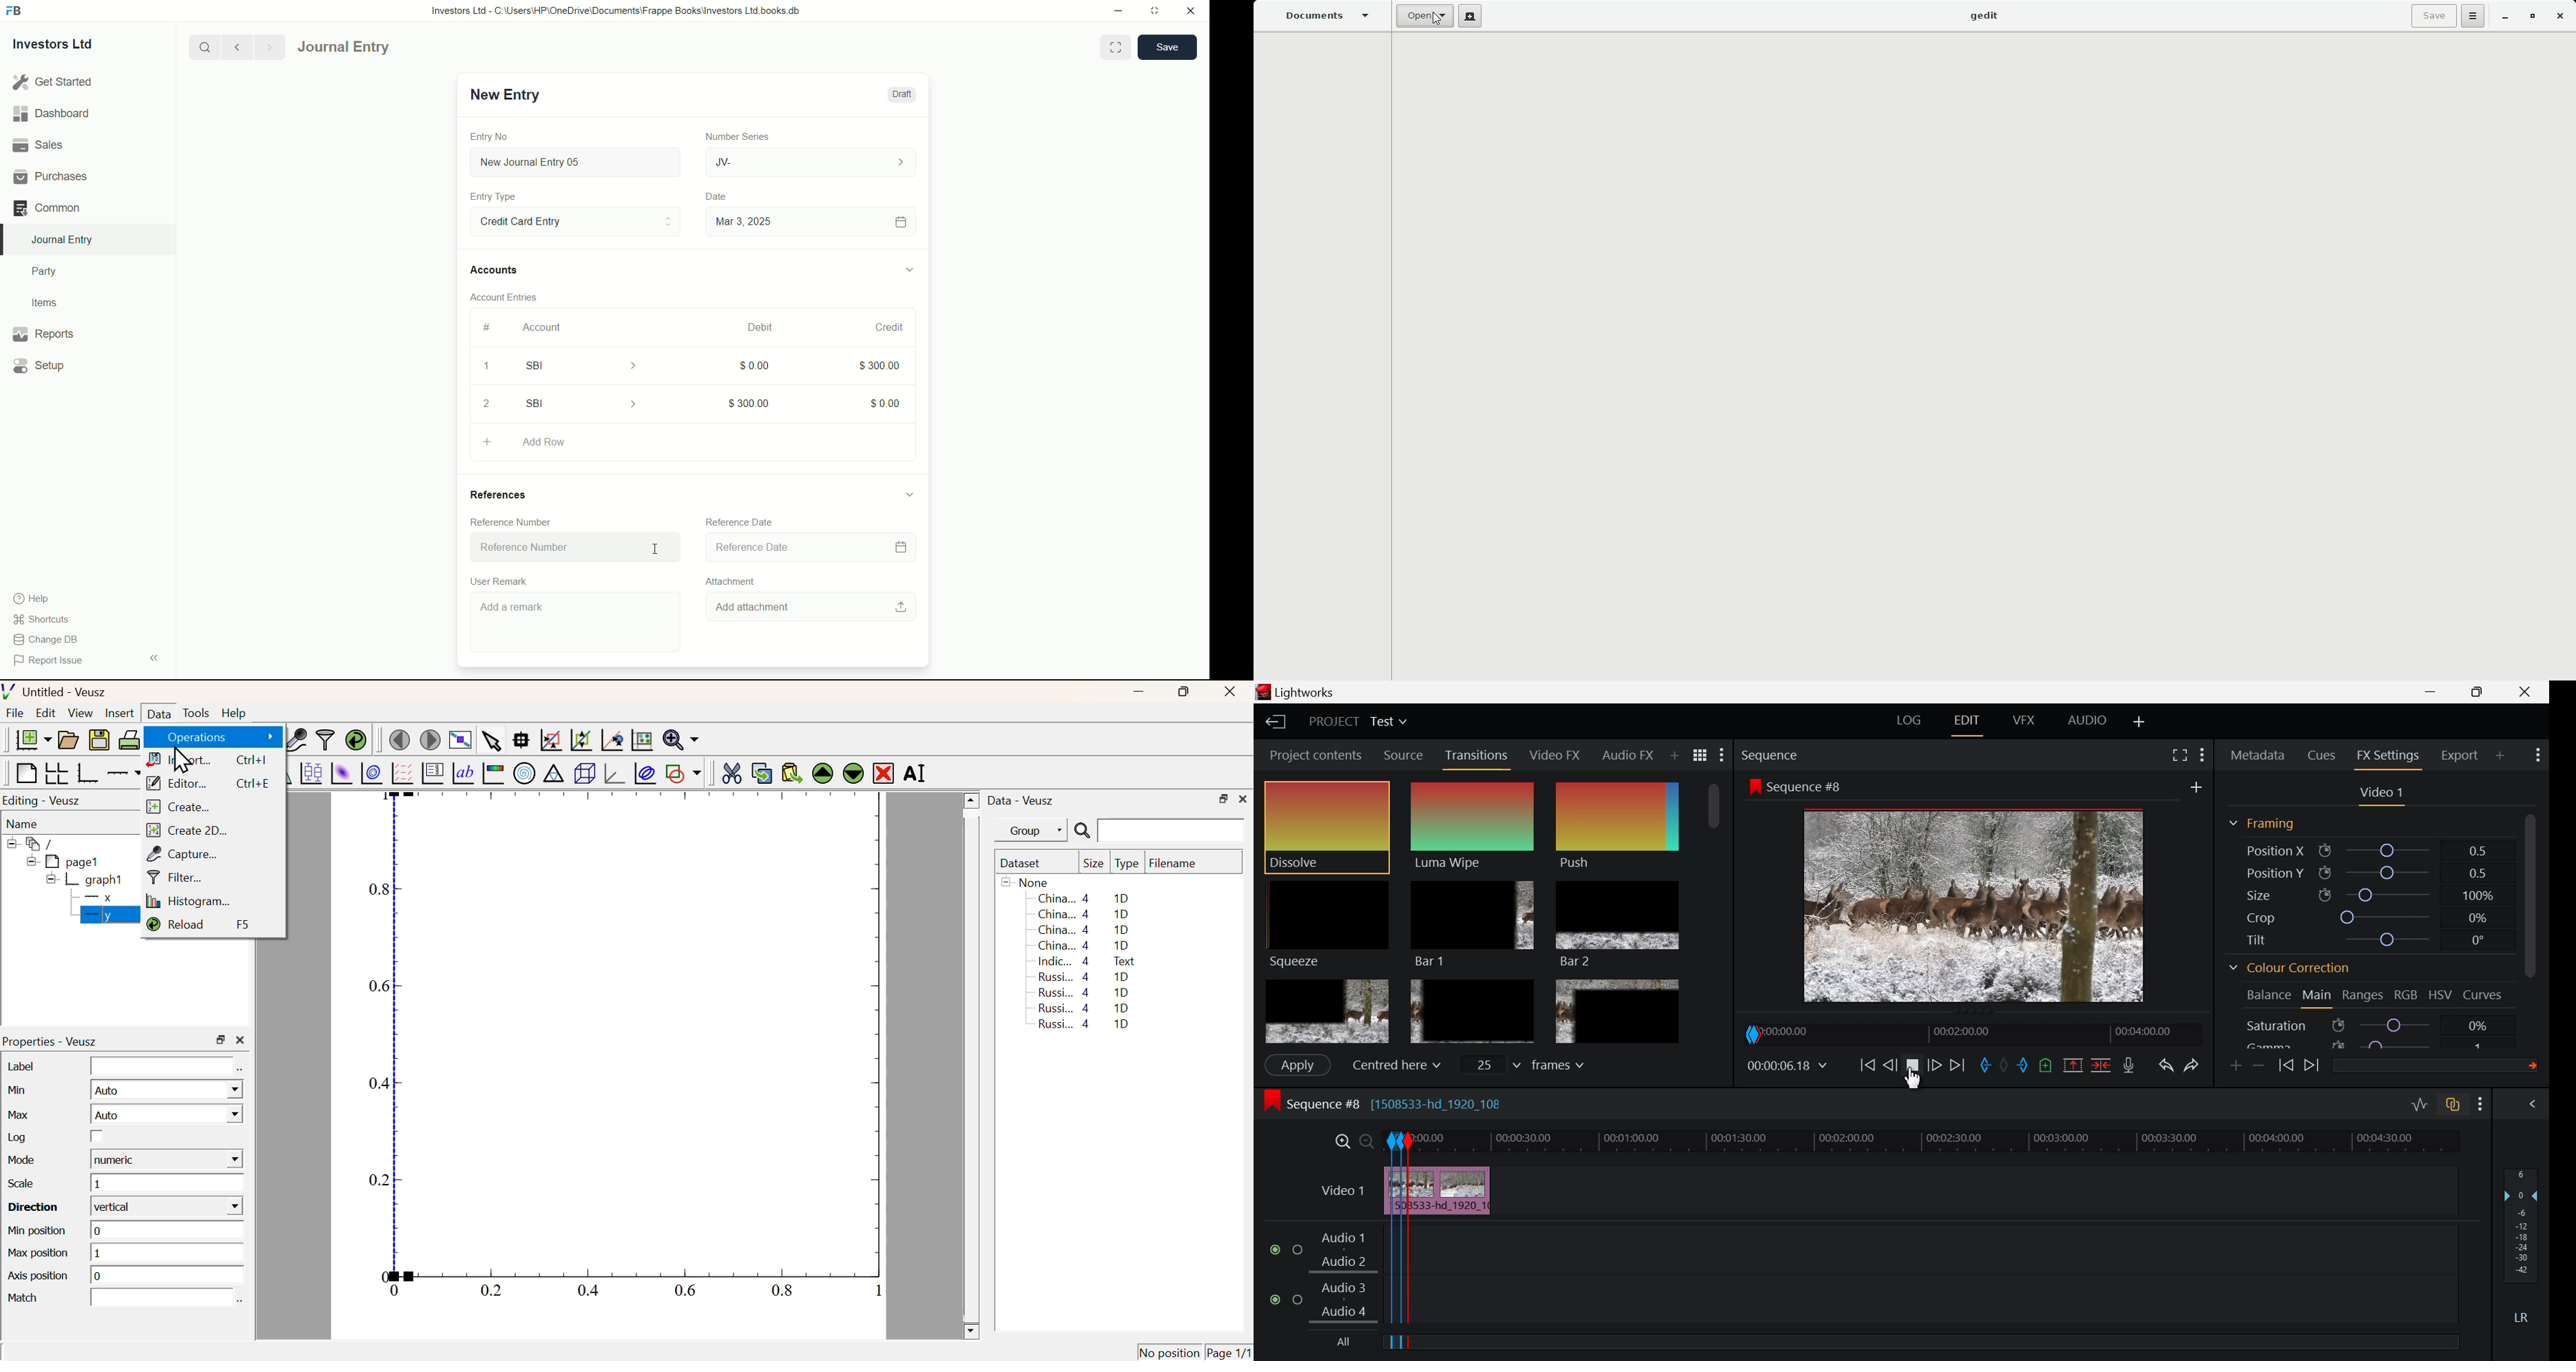 Image resolution: width=2576 pixels, height=1372 pixels. Describe the element at coordinates (2370, 941) in the screenshot. I see `Tilt` at that location.